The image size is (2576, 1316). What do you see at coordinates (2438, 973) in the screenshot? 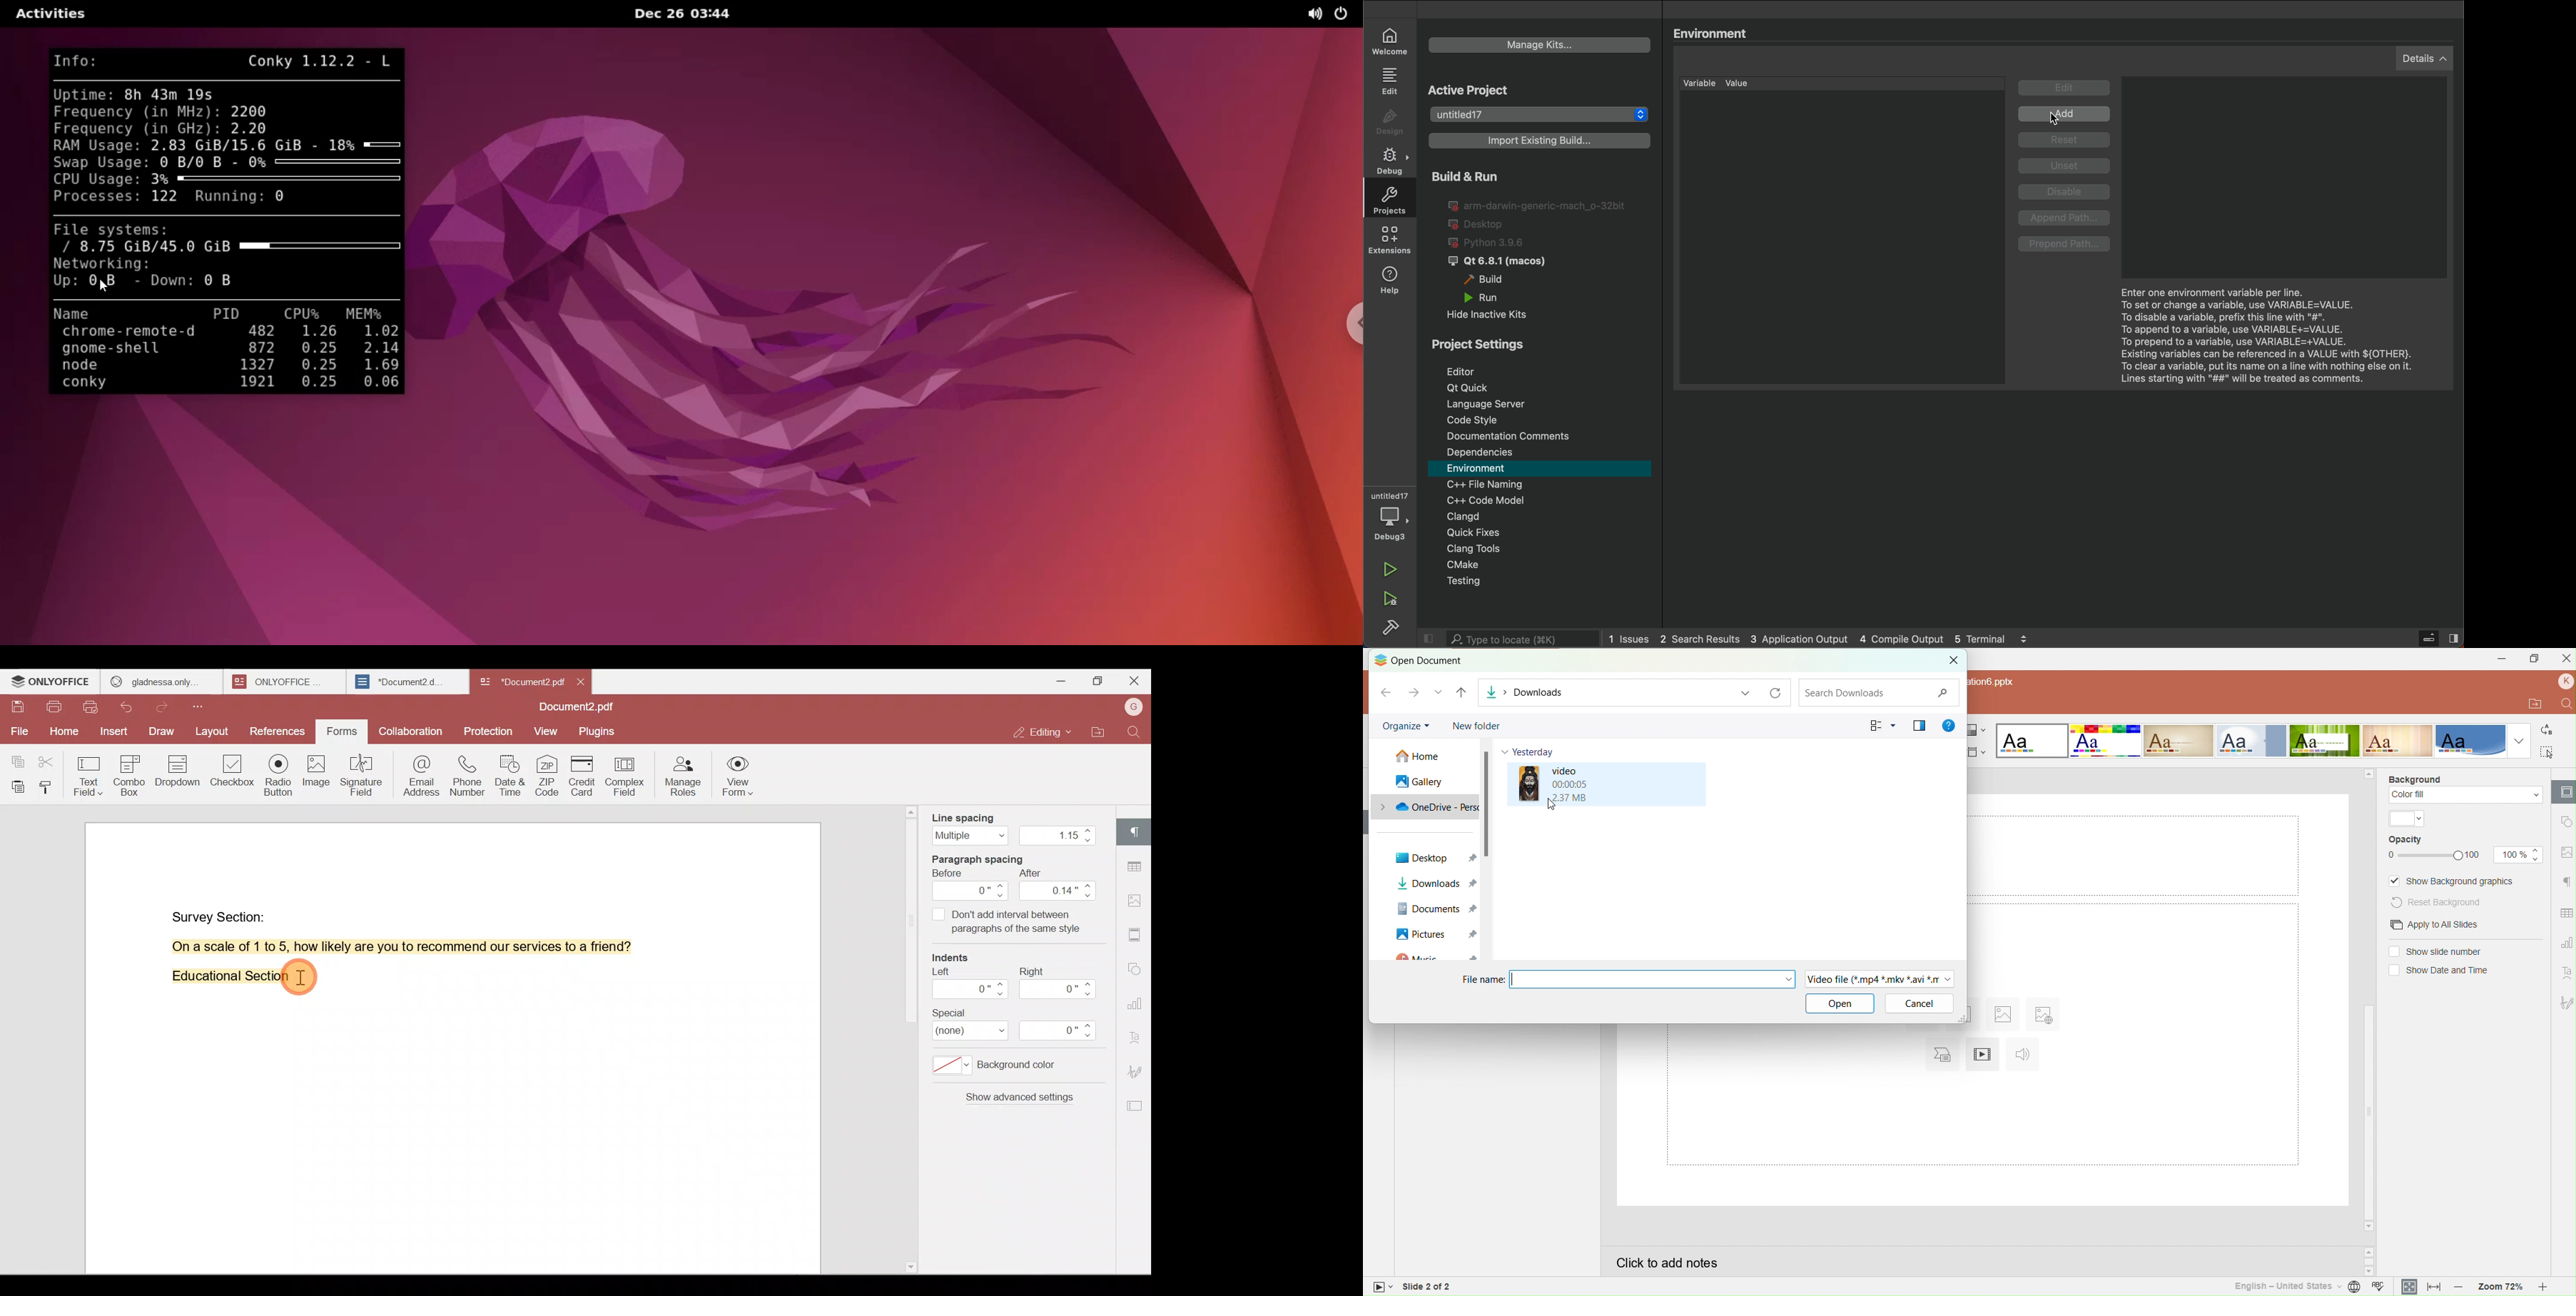
I see `(un)select Show date and time` at bounding box center [2438, 973].